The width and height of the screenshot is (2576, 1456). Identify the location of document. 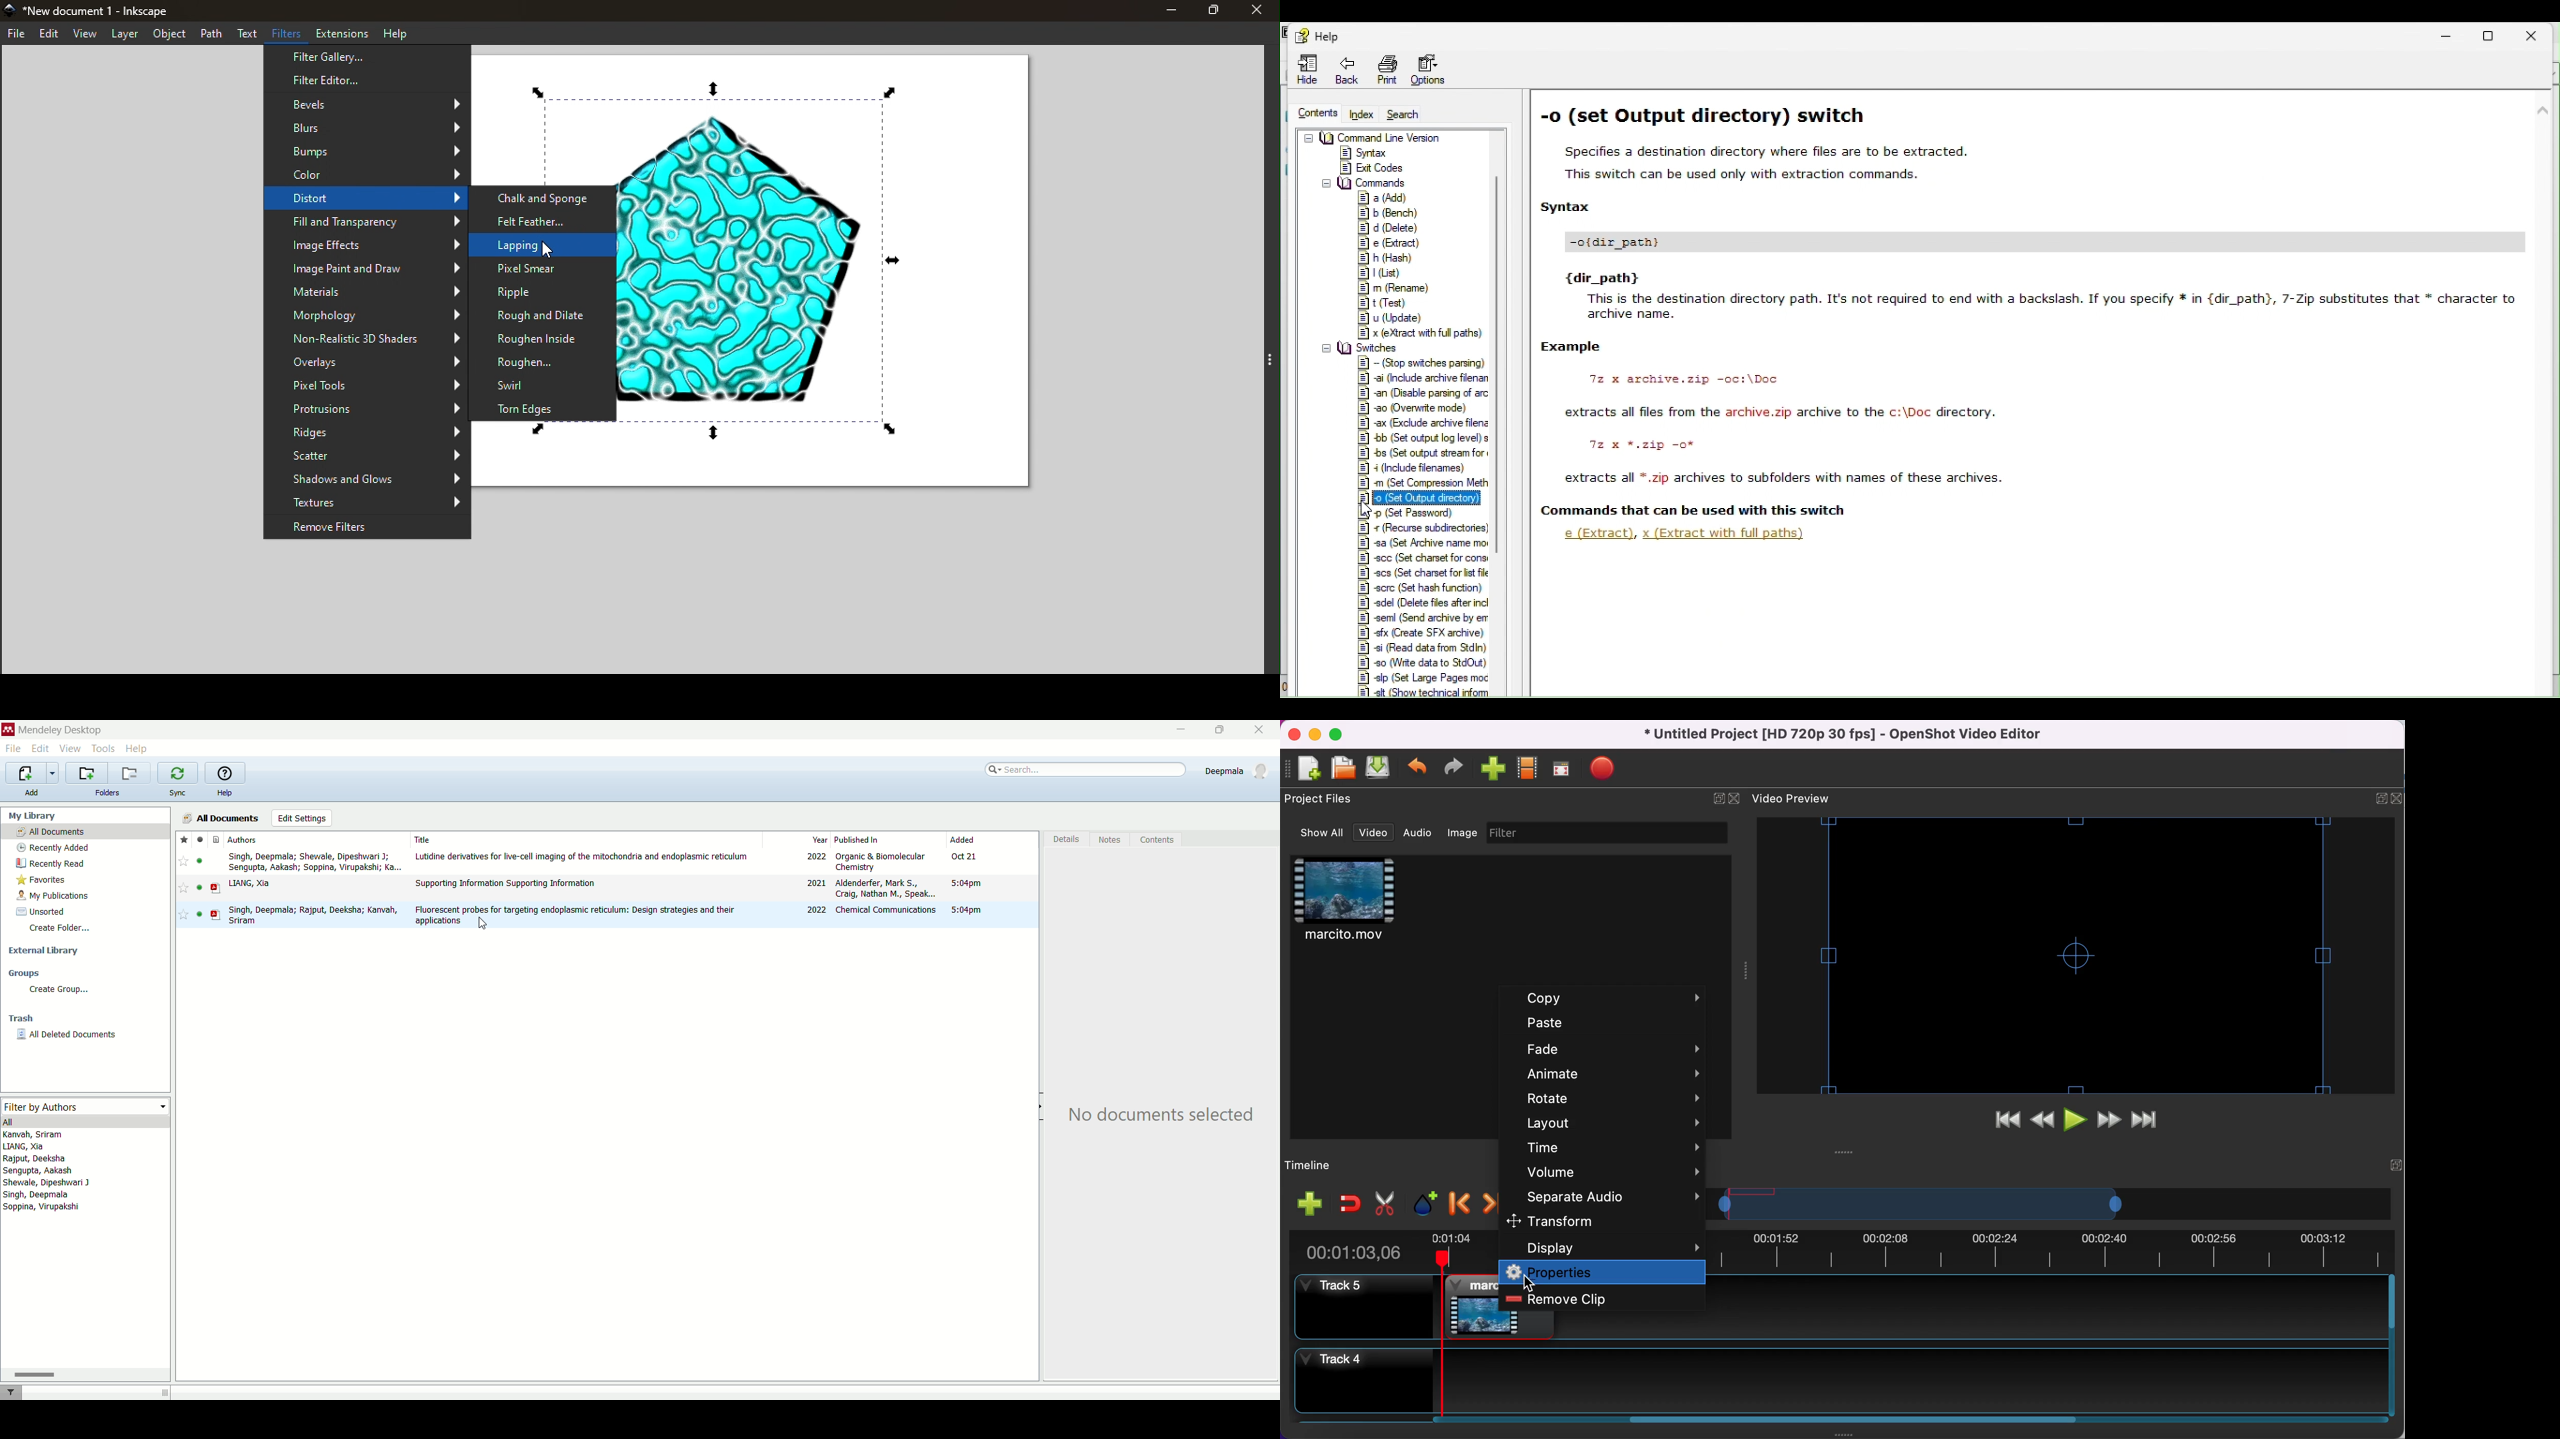
(217, 914).